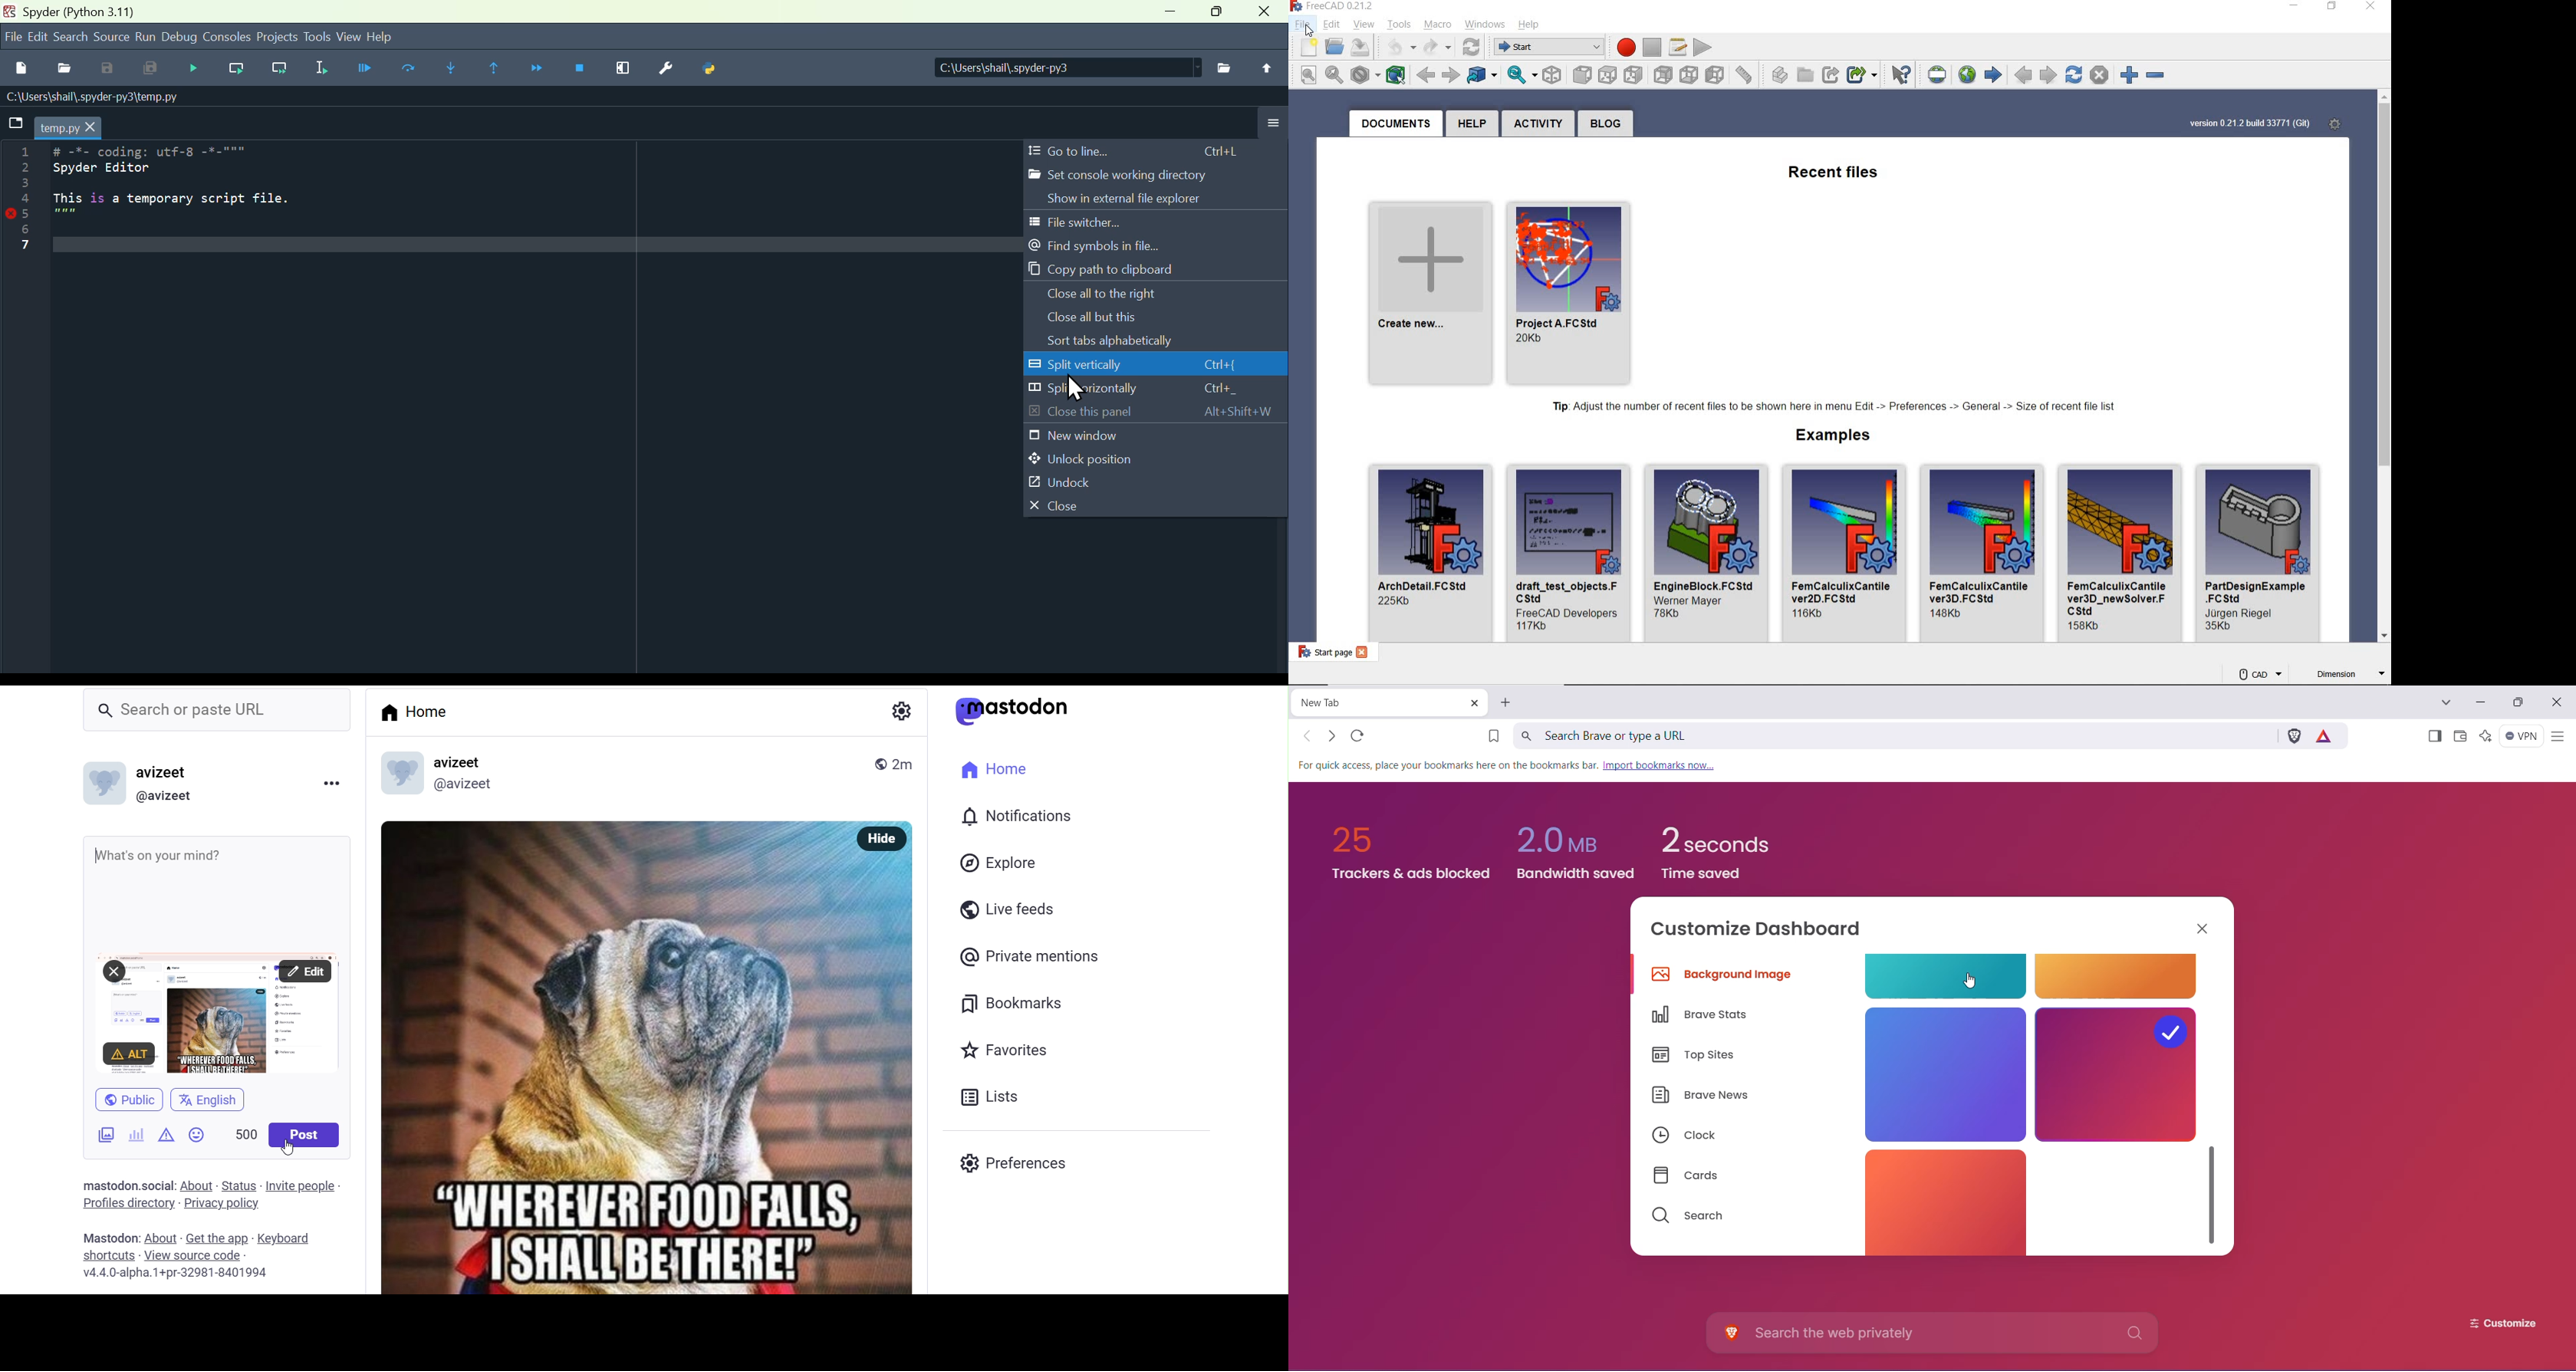 Image resolution: width=2576 pixels, height=1372 pixels. What do you see at coordinates (1431, 257) in the screenshot?
I see `image` at bounding box center [1431, 257].